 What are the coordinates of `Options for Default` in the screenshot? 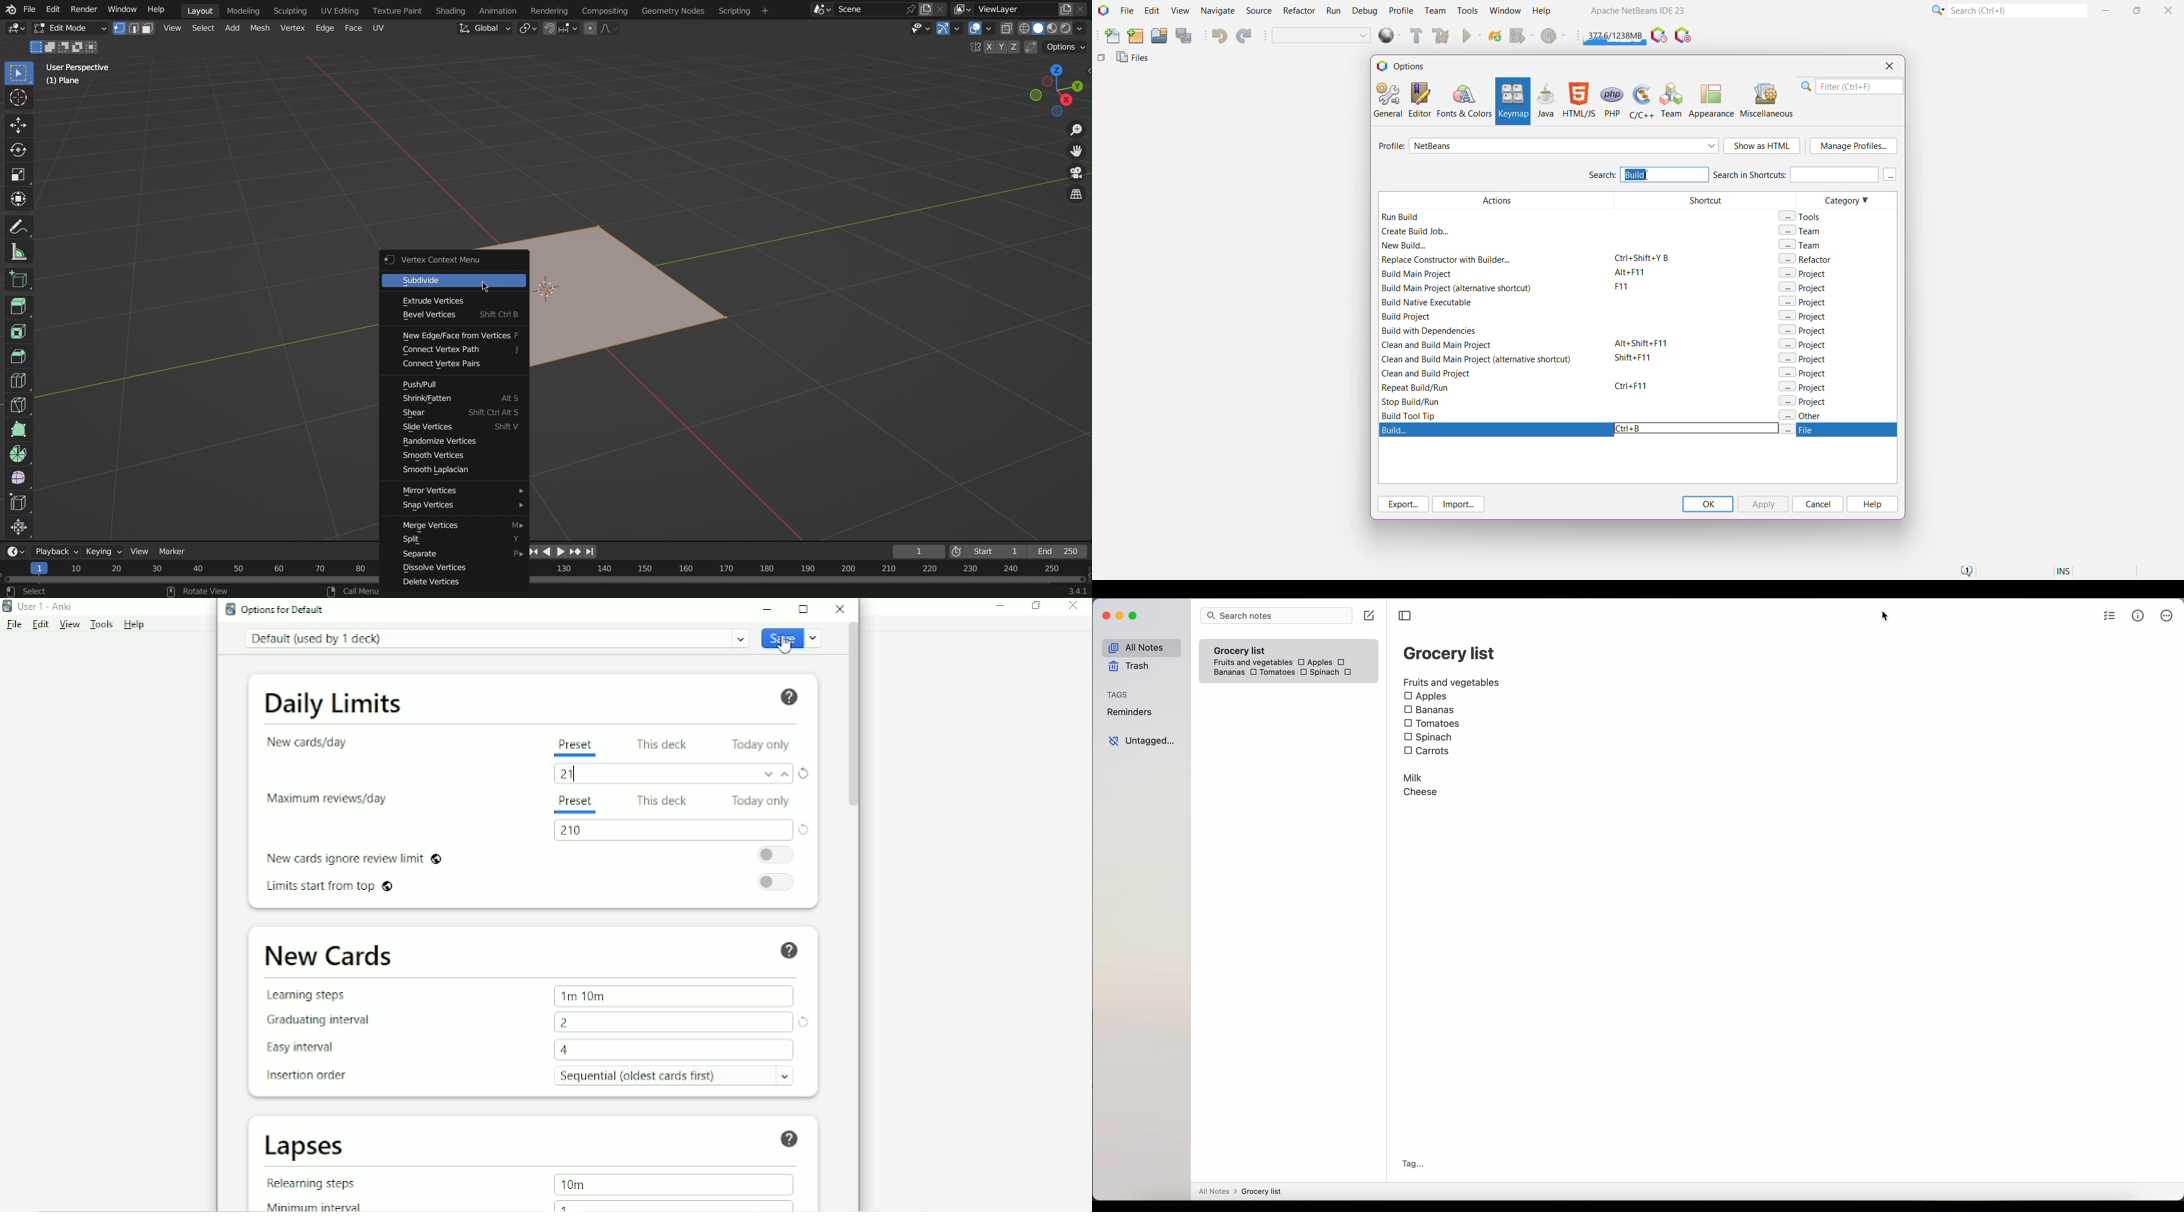 It's located at (276, 609).